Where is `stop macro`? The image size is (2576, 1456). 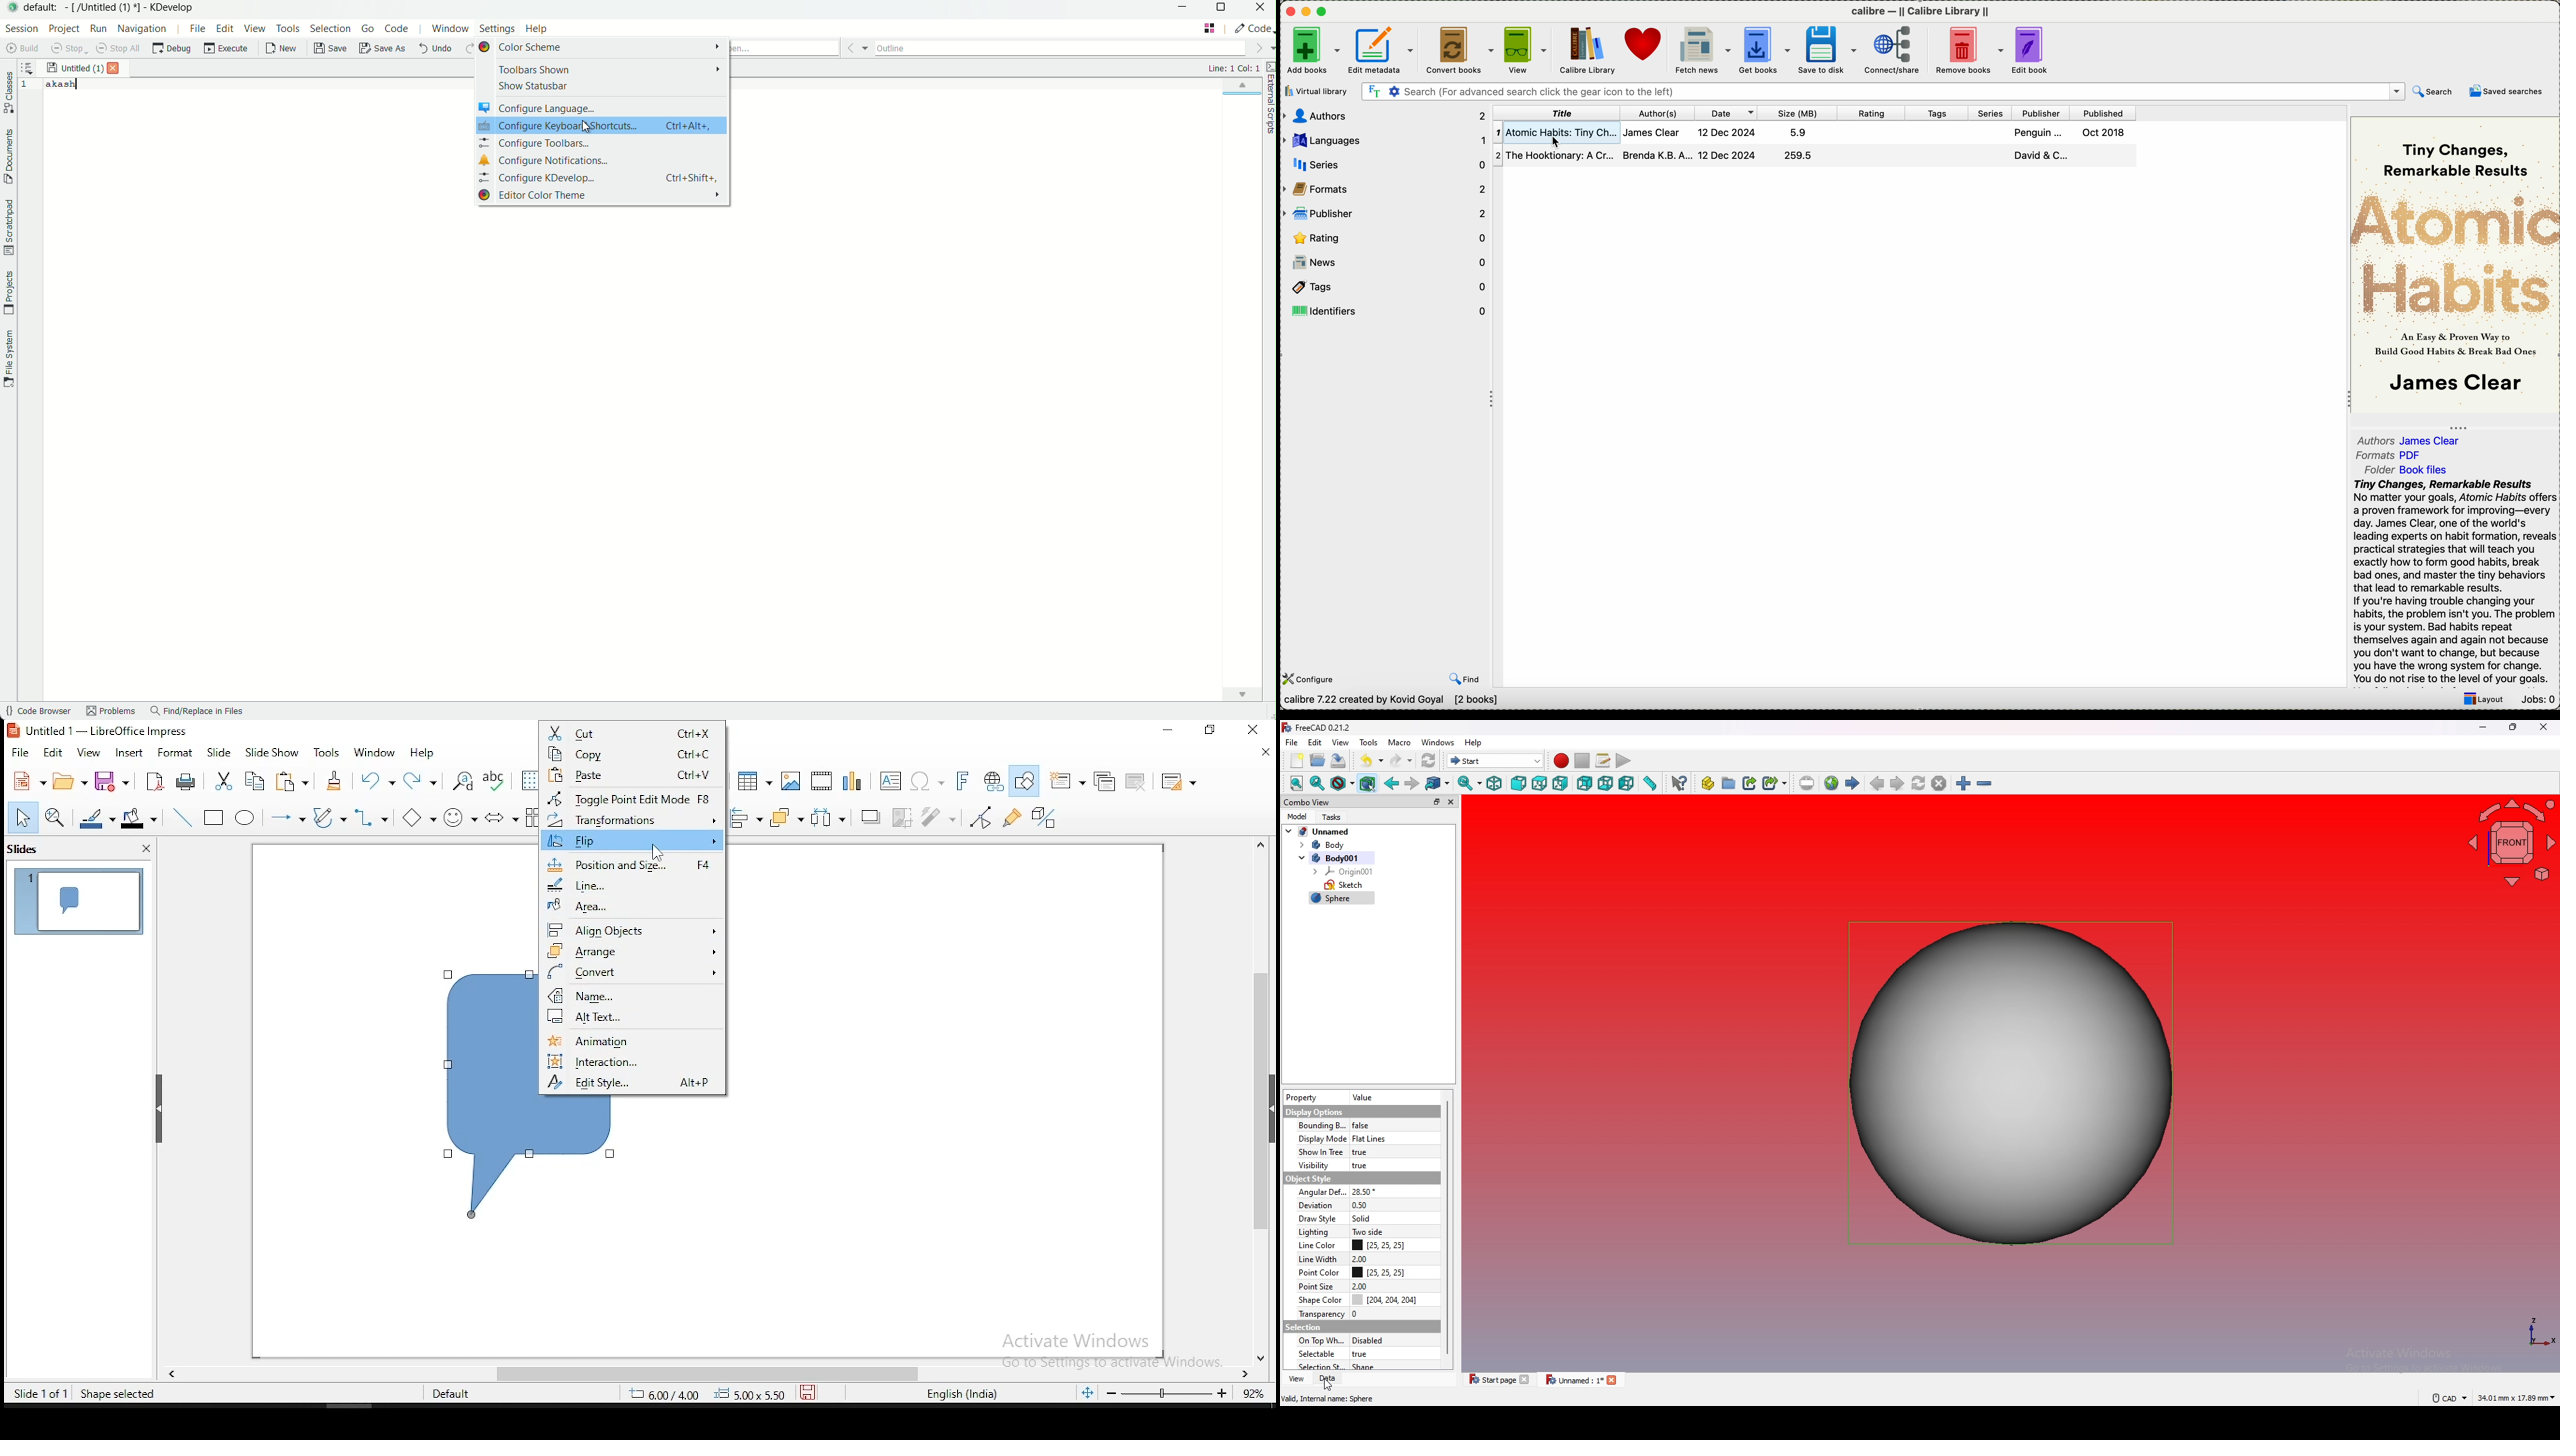
stop macro is located at coordinates (1583, 761).